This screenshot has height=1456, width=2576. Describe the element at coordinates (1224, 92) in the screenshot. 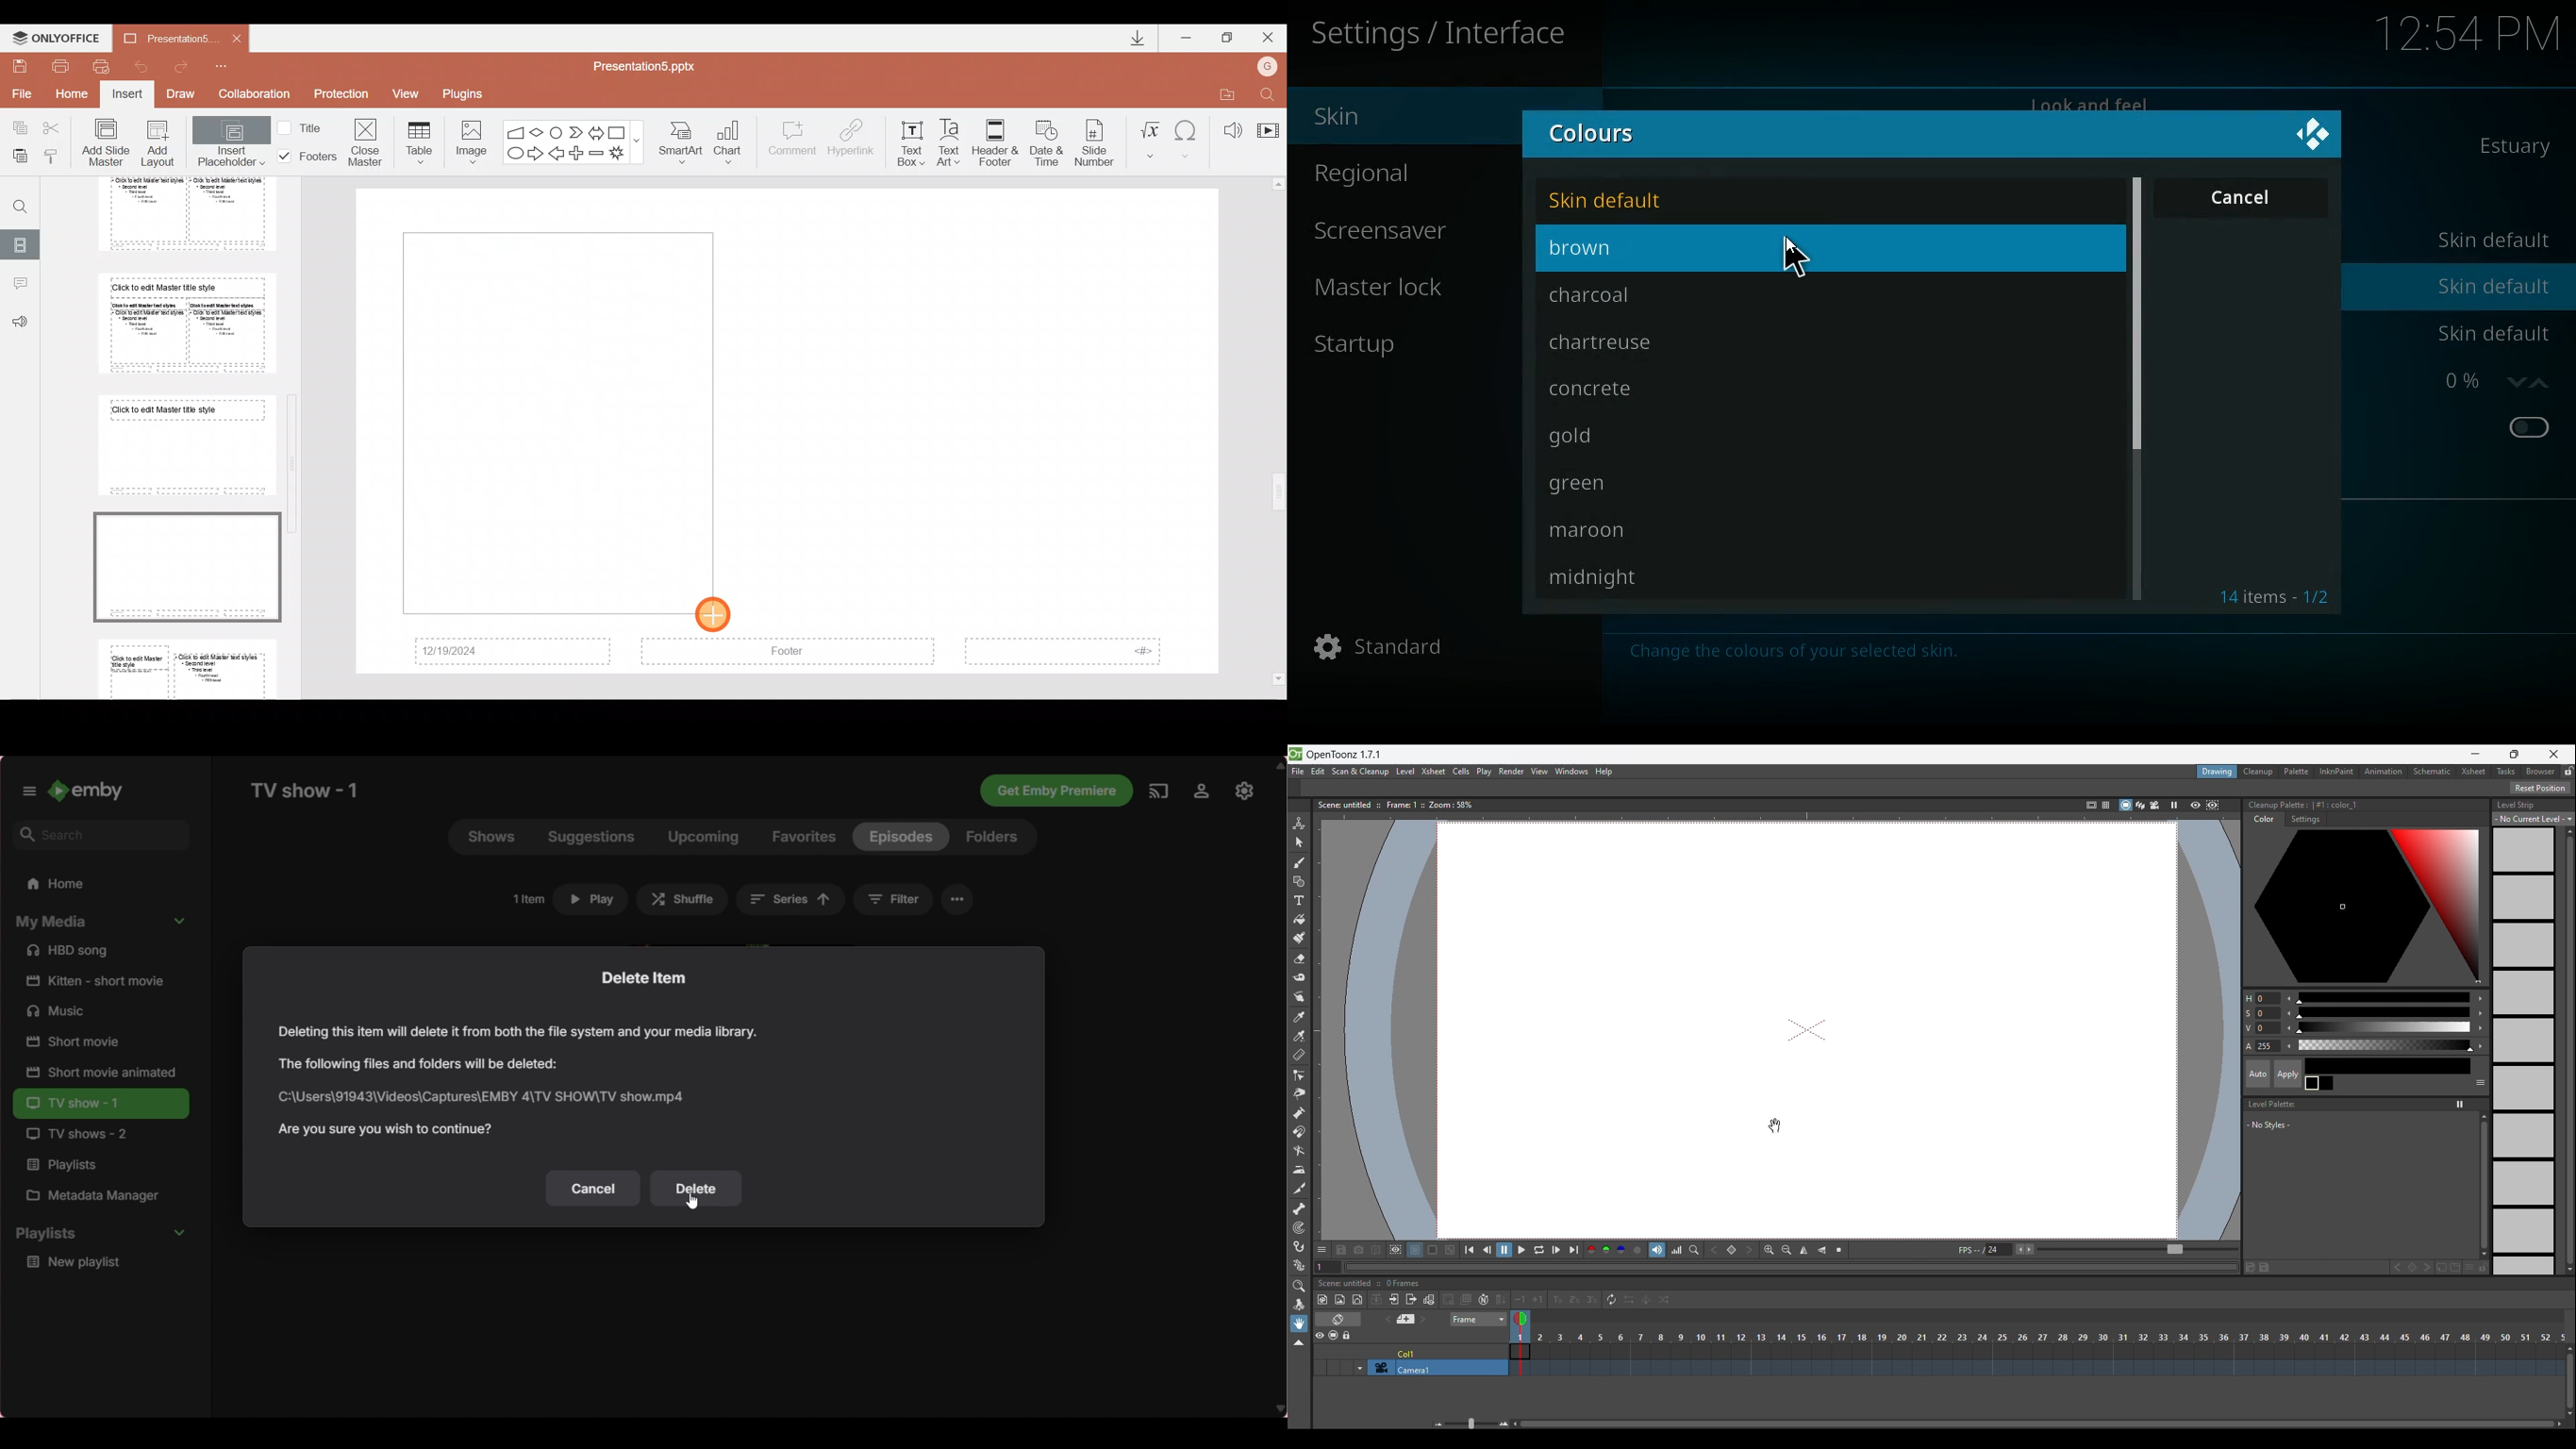

I see `Open file location` at that location.